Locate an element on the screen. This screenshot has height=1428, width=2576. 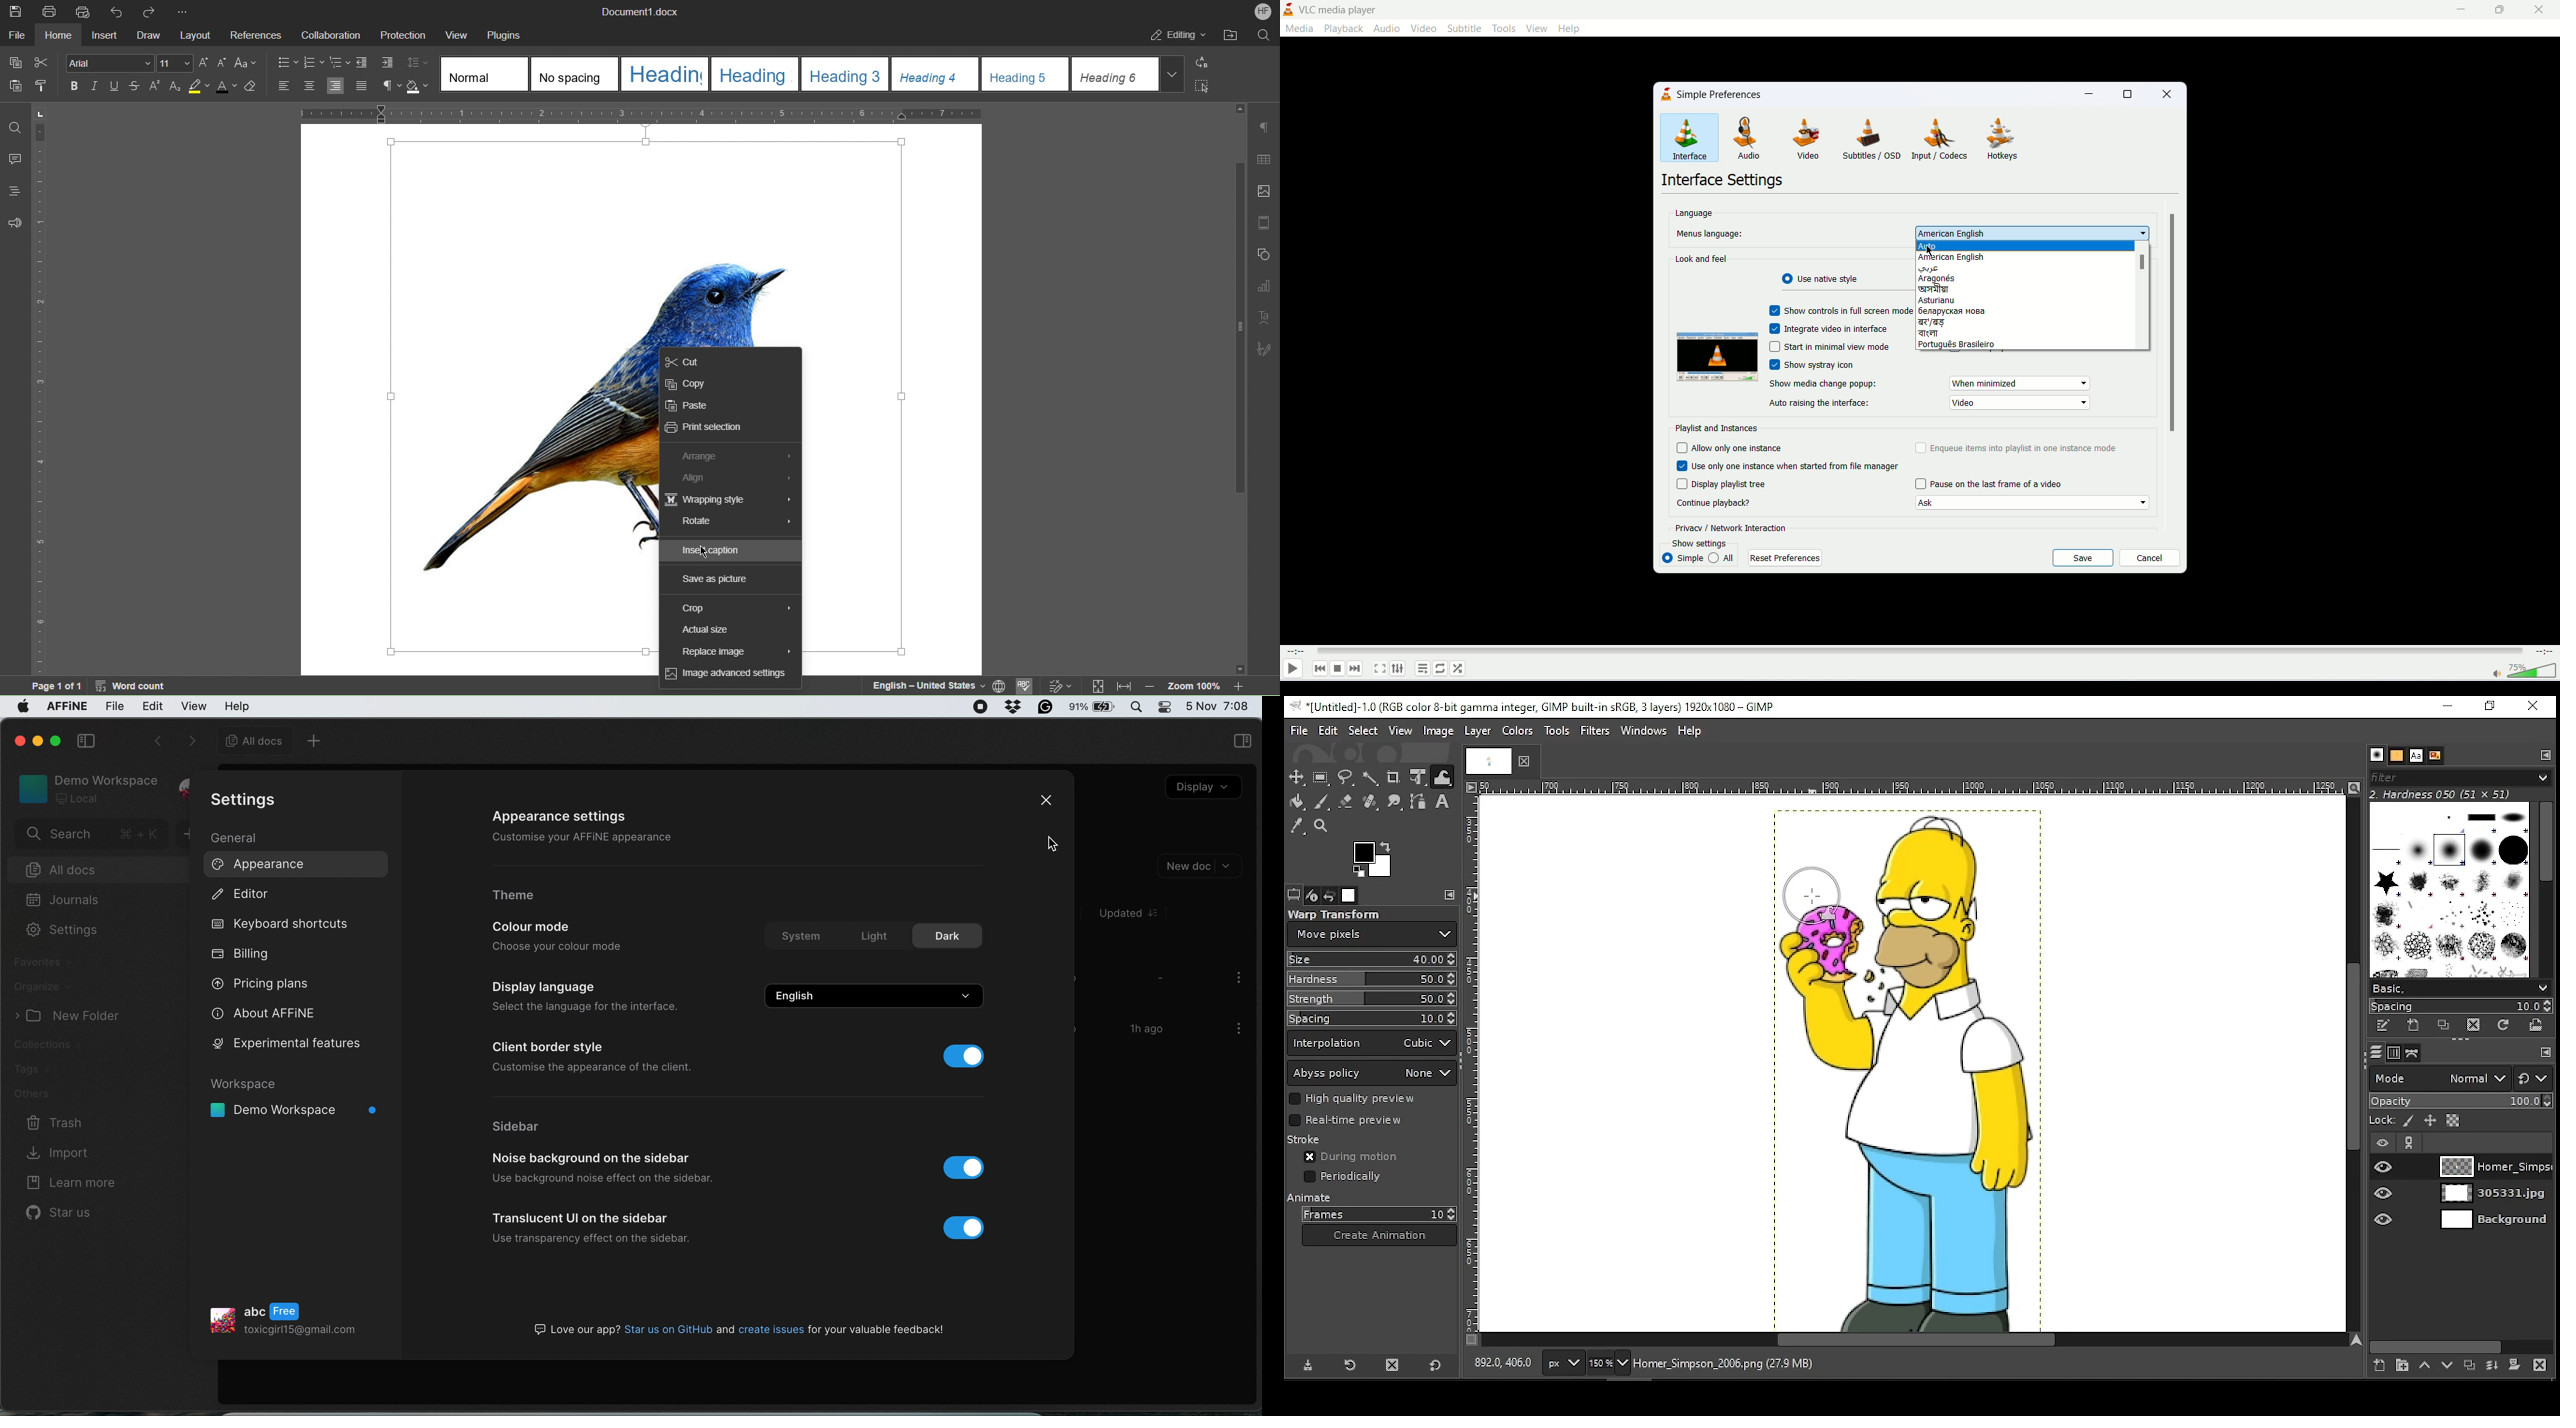
References is located at coordinates (254, 37).